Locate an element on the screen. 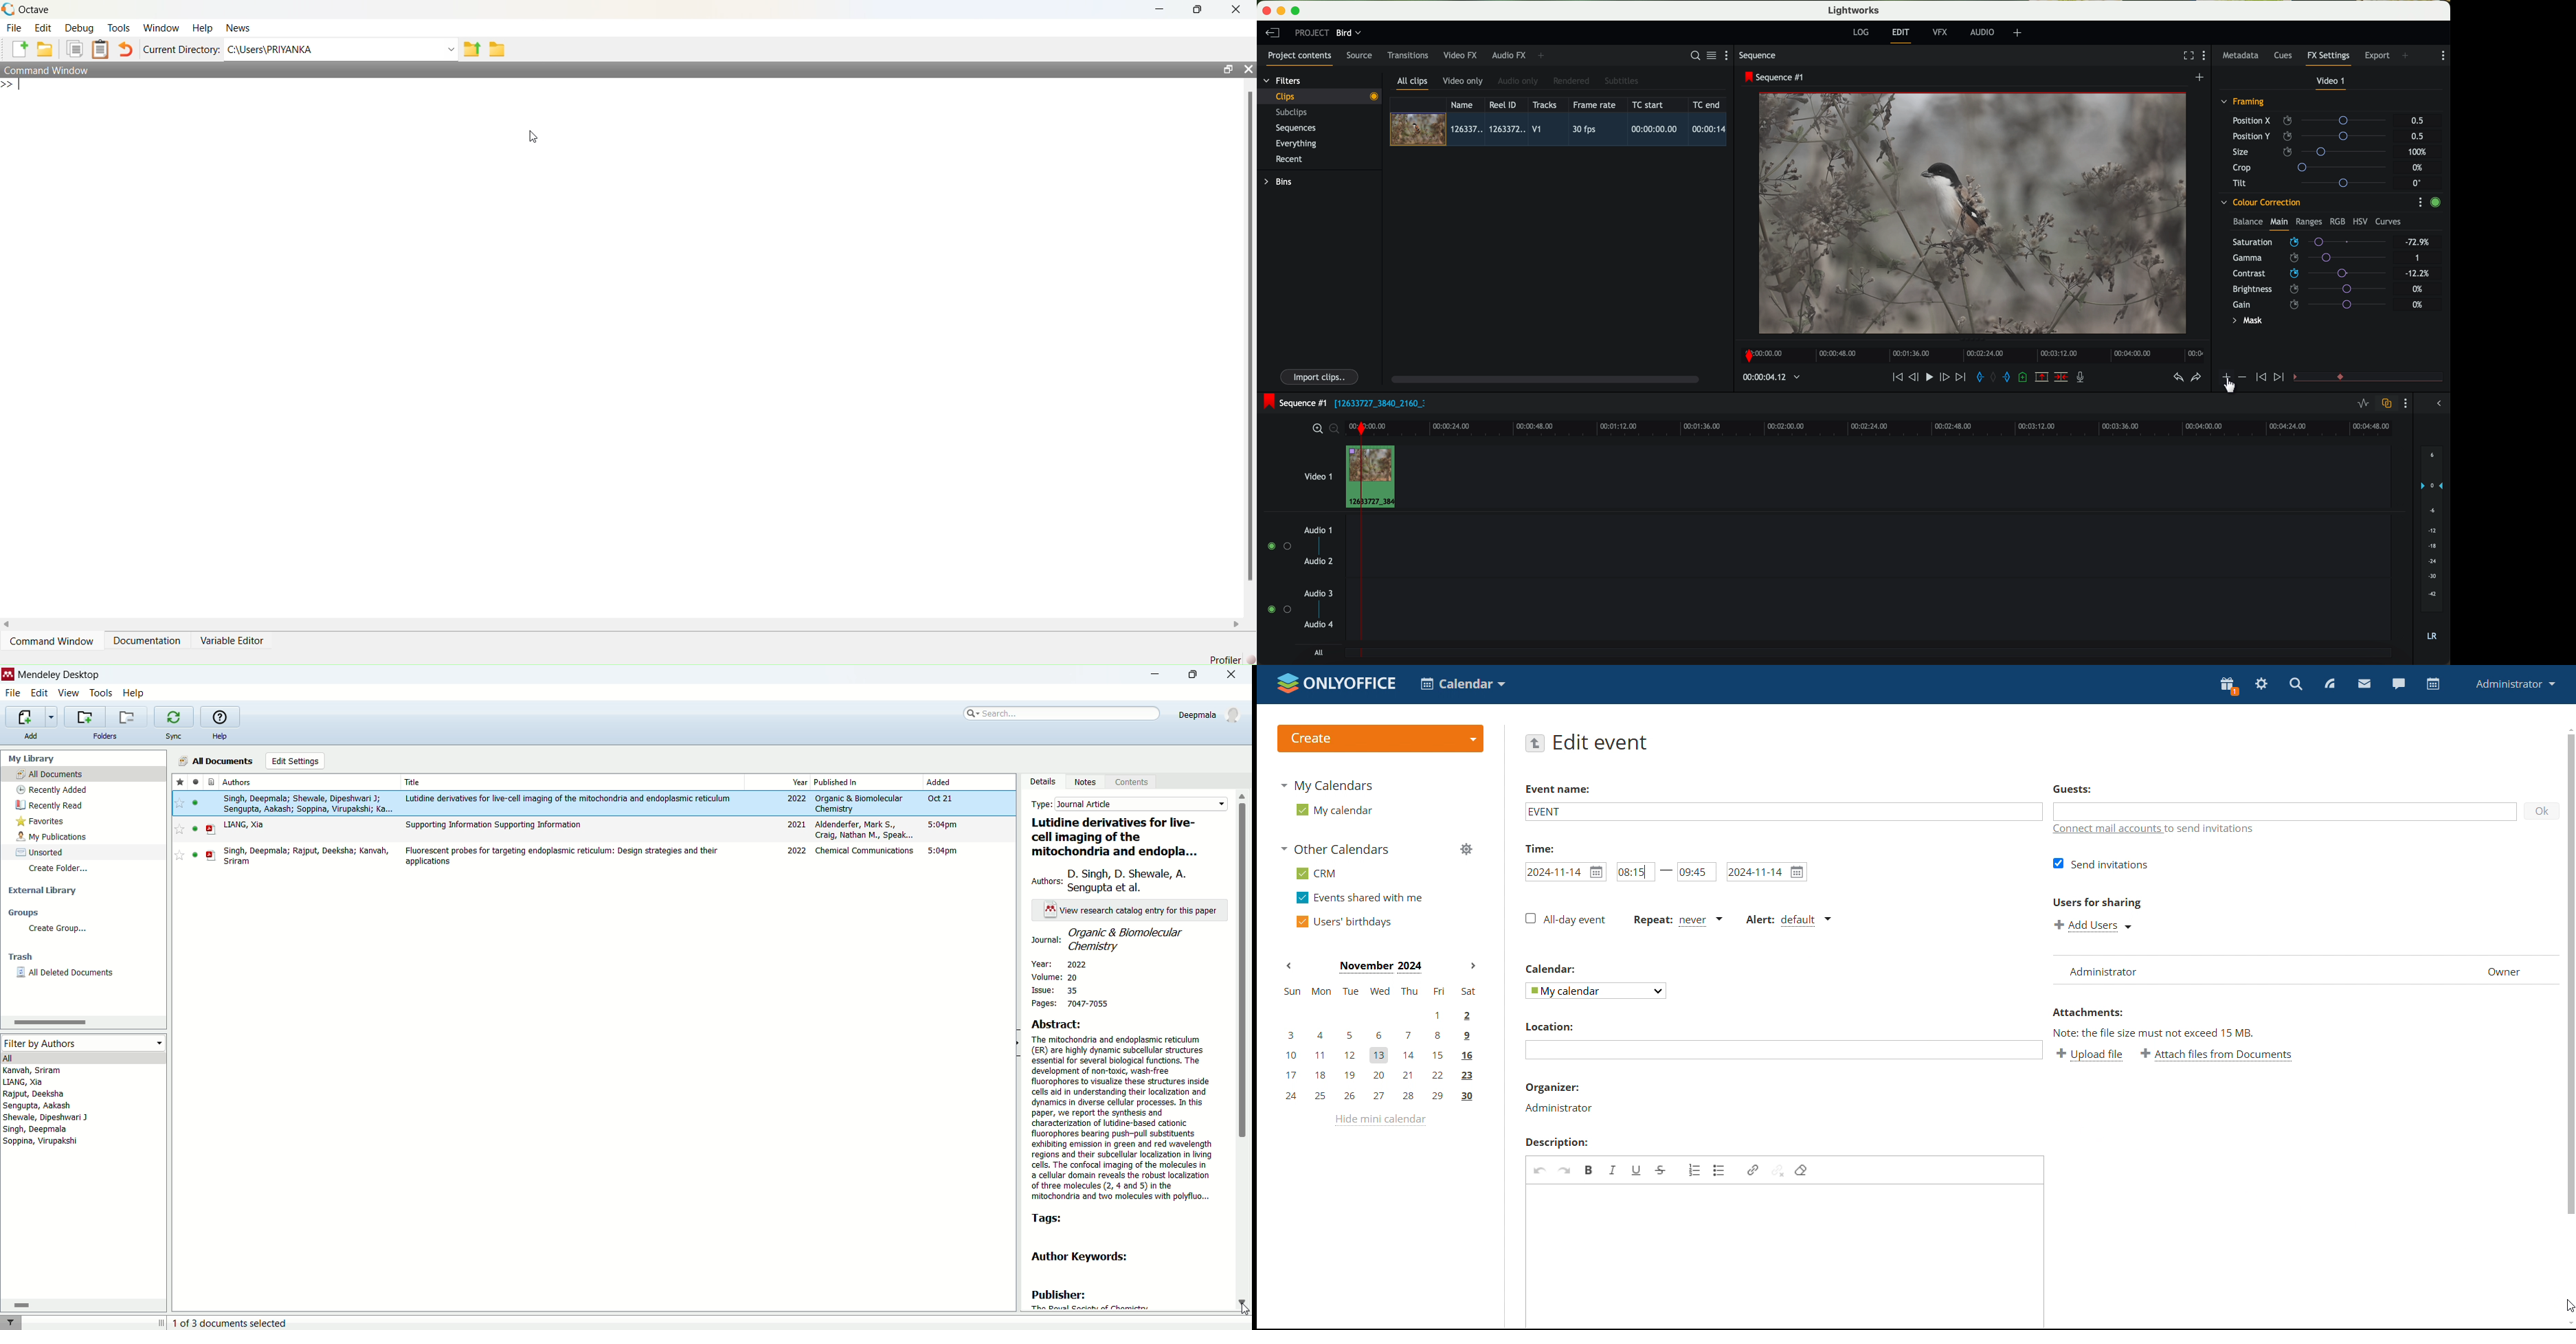 Image resolution: width=2576 pixels, height=1344 pixels. all documents is located at coordinates (213, 761).